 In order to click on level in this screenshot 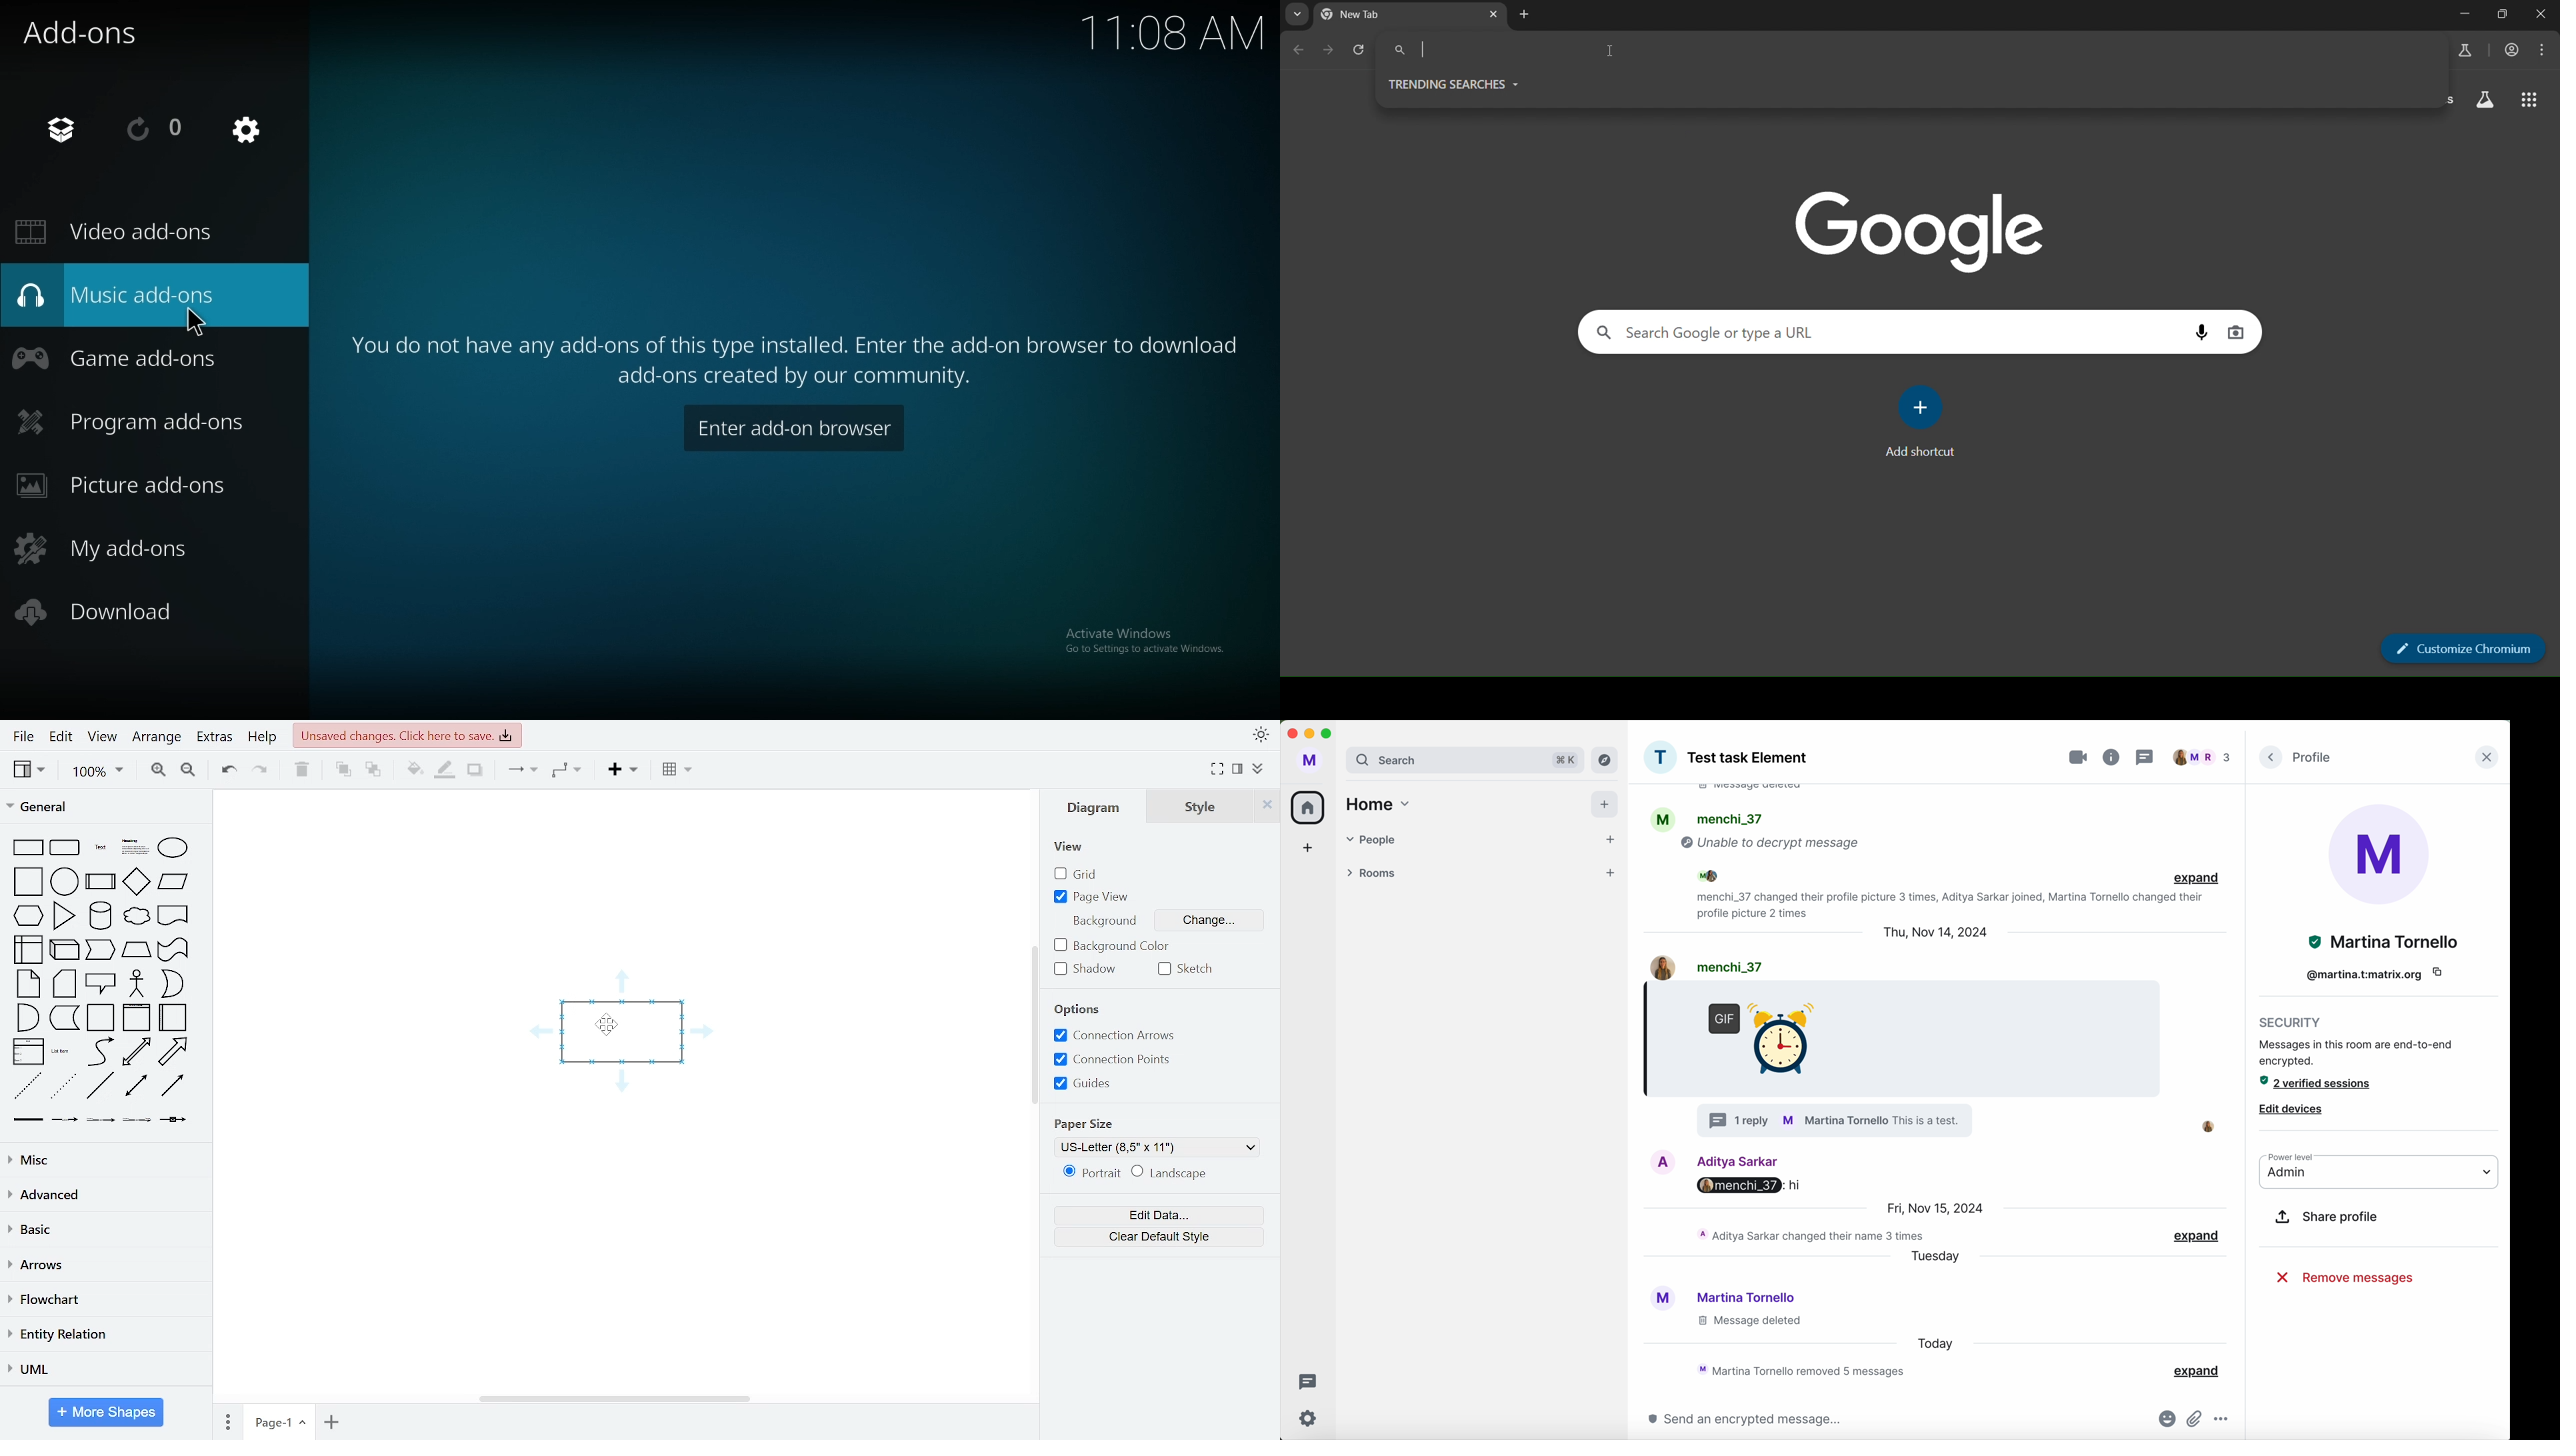, I will do `click(2296, 1157)`.